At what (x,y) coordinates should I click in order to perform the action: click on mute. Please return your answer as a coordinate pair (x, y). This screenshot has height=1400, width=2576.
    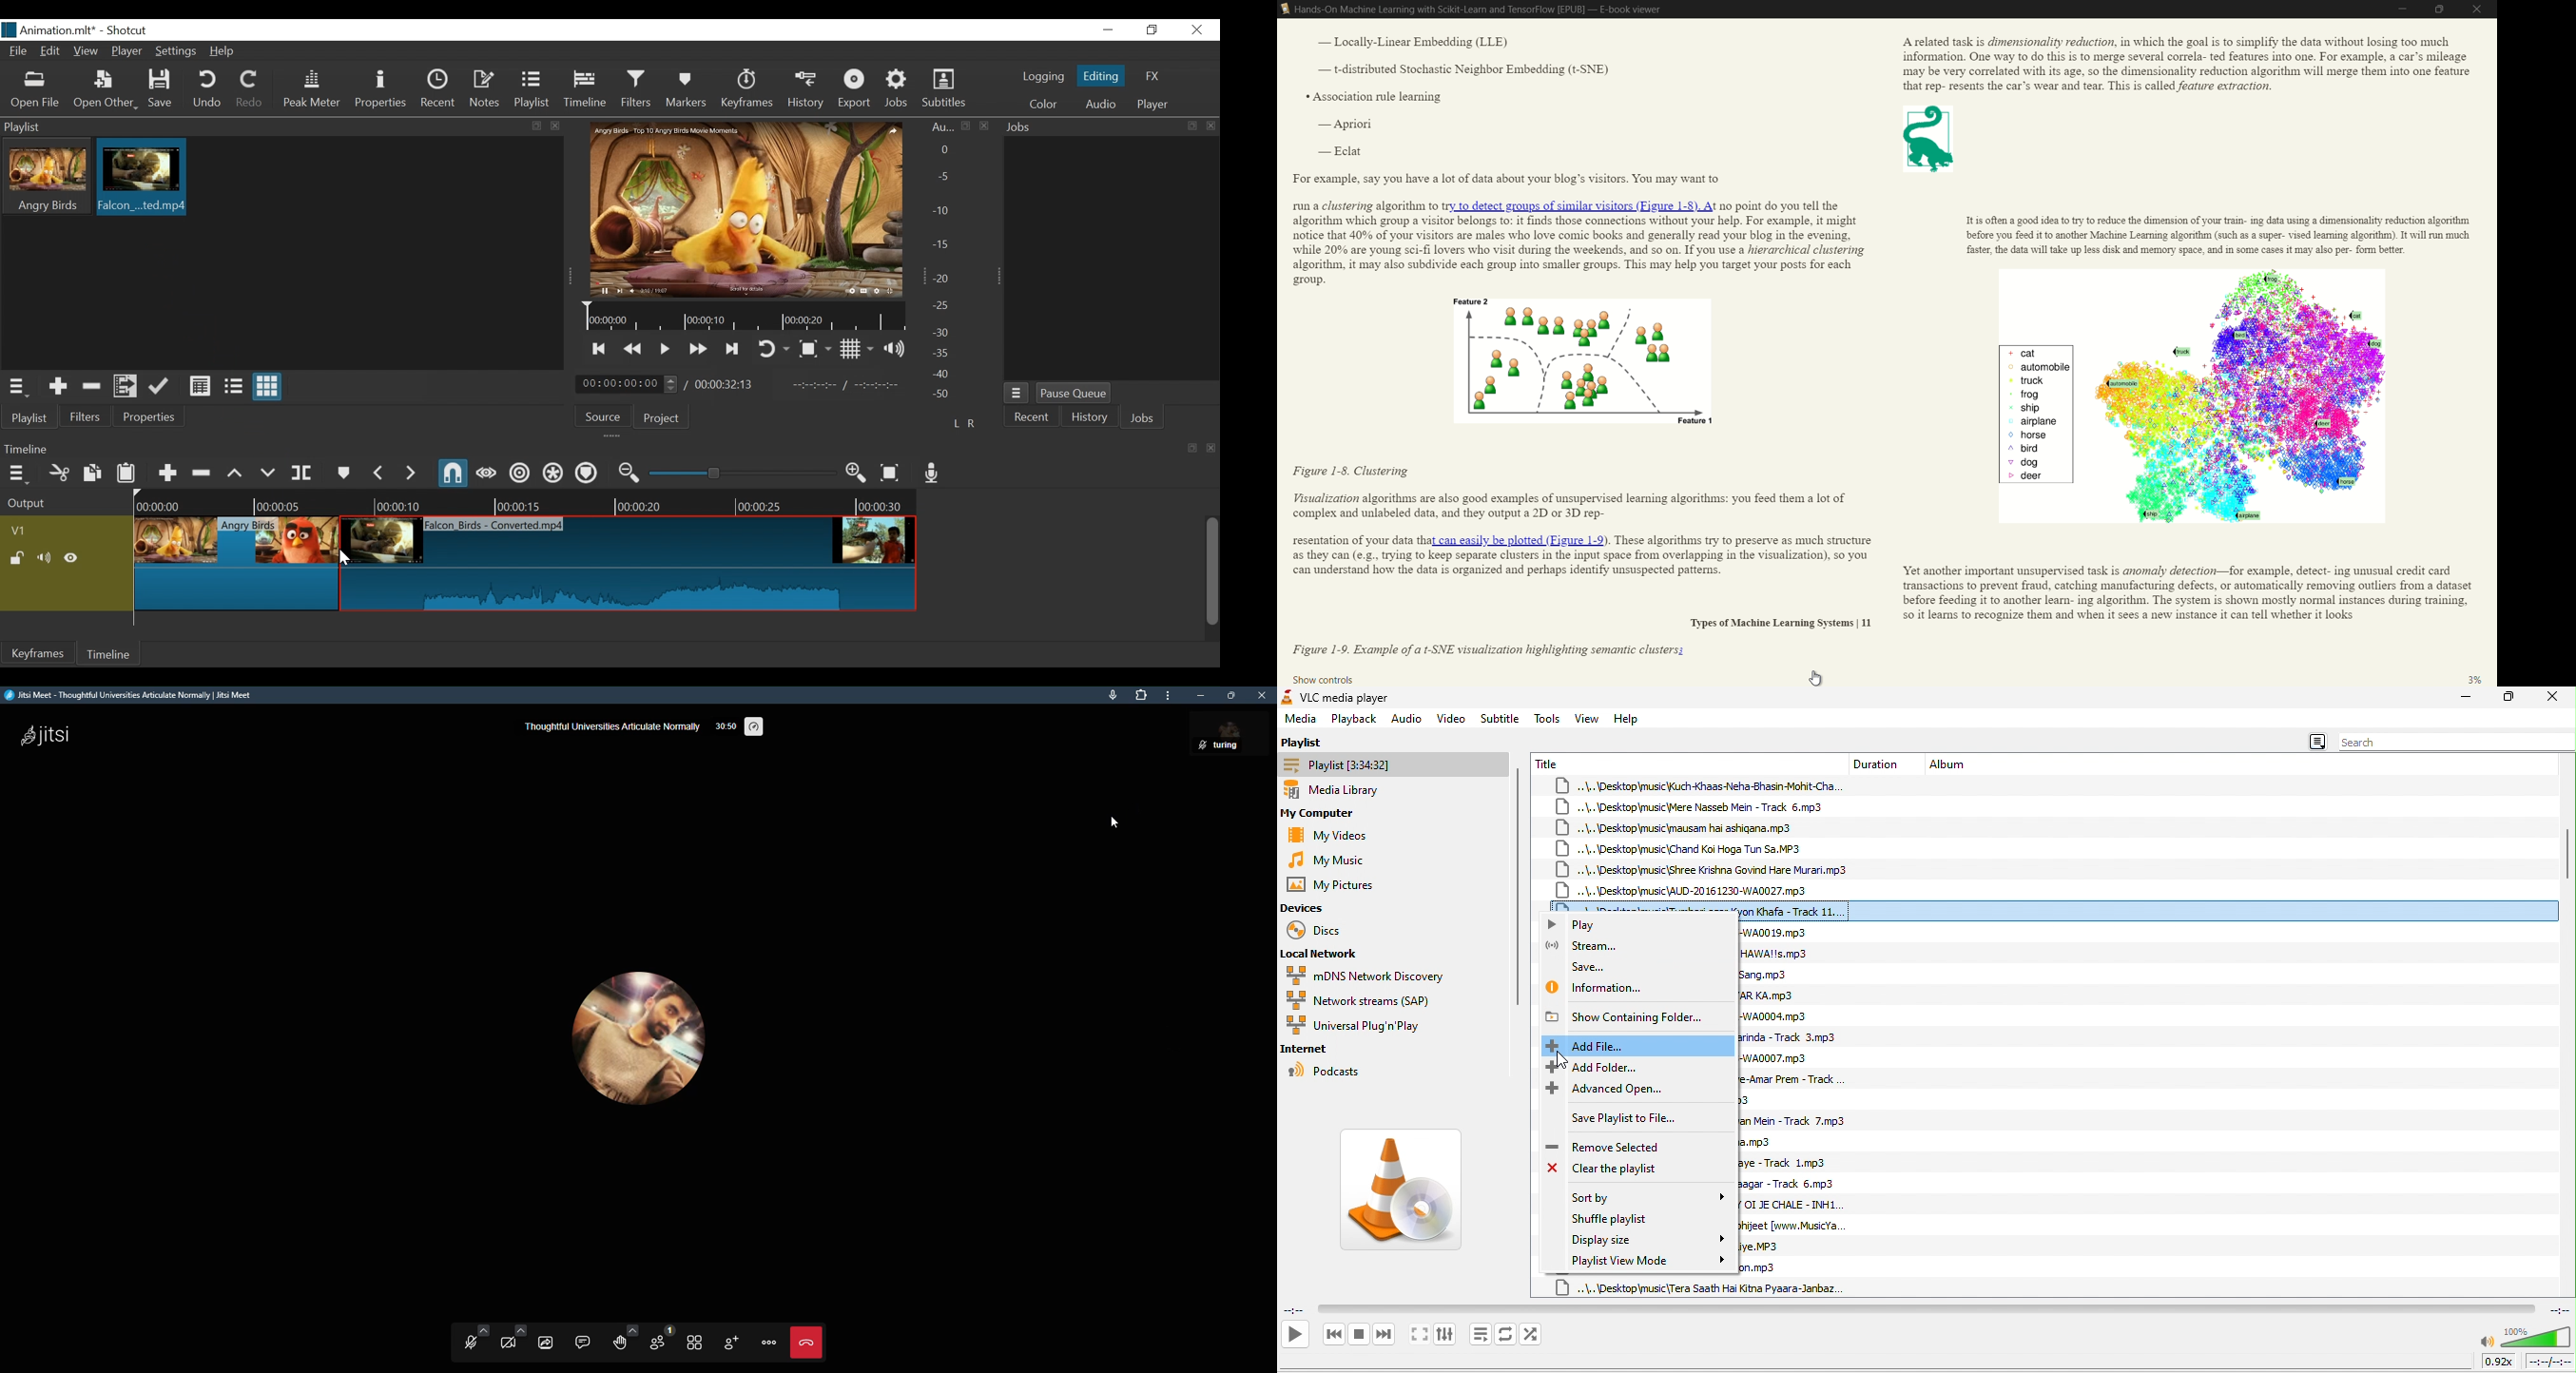
    Looking at the image, I should click on (1199, 746).